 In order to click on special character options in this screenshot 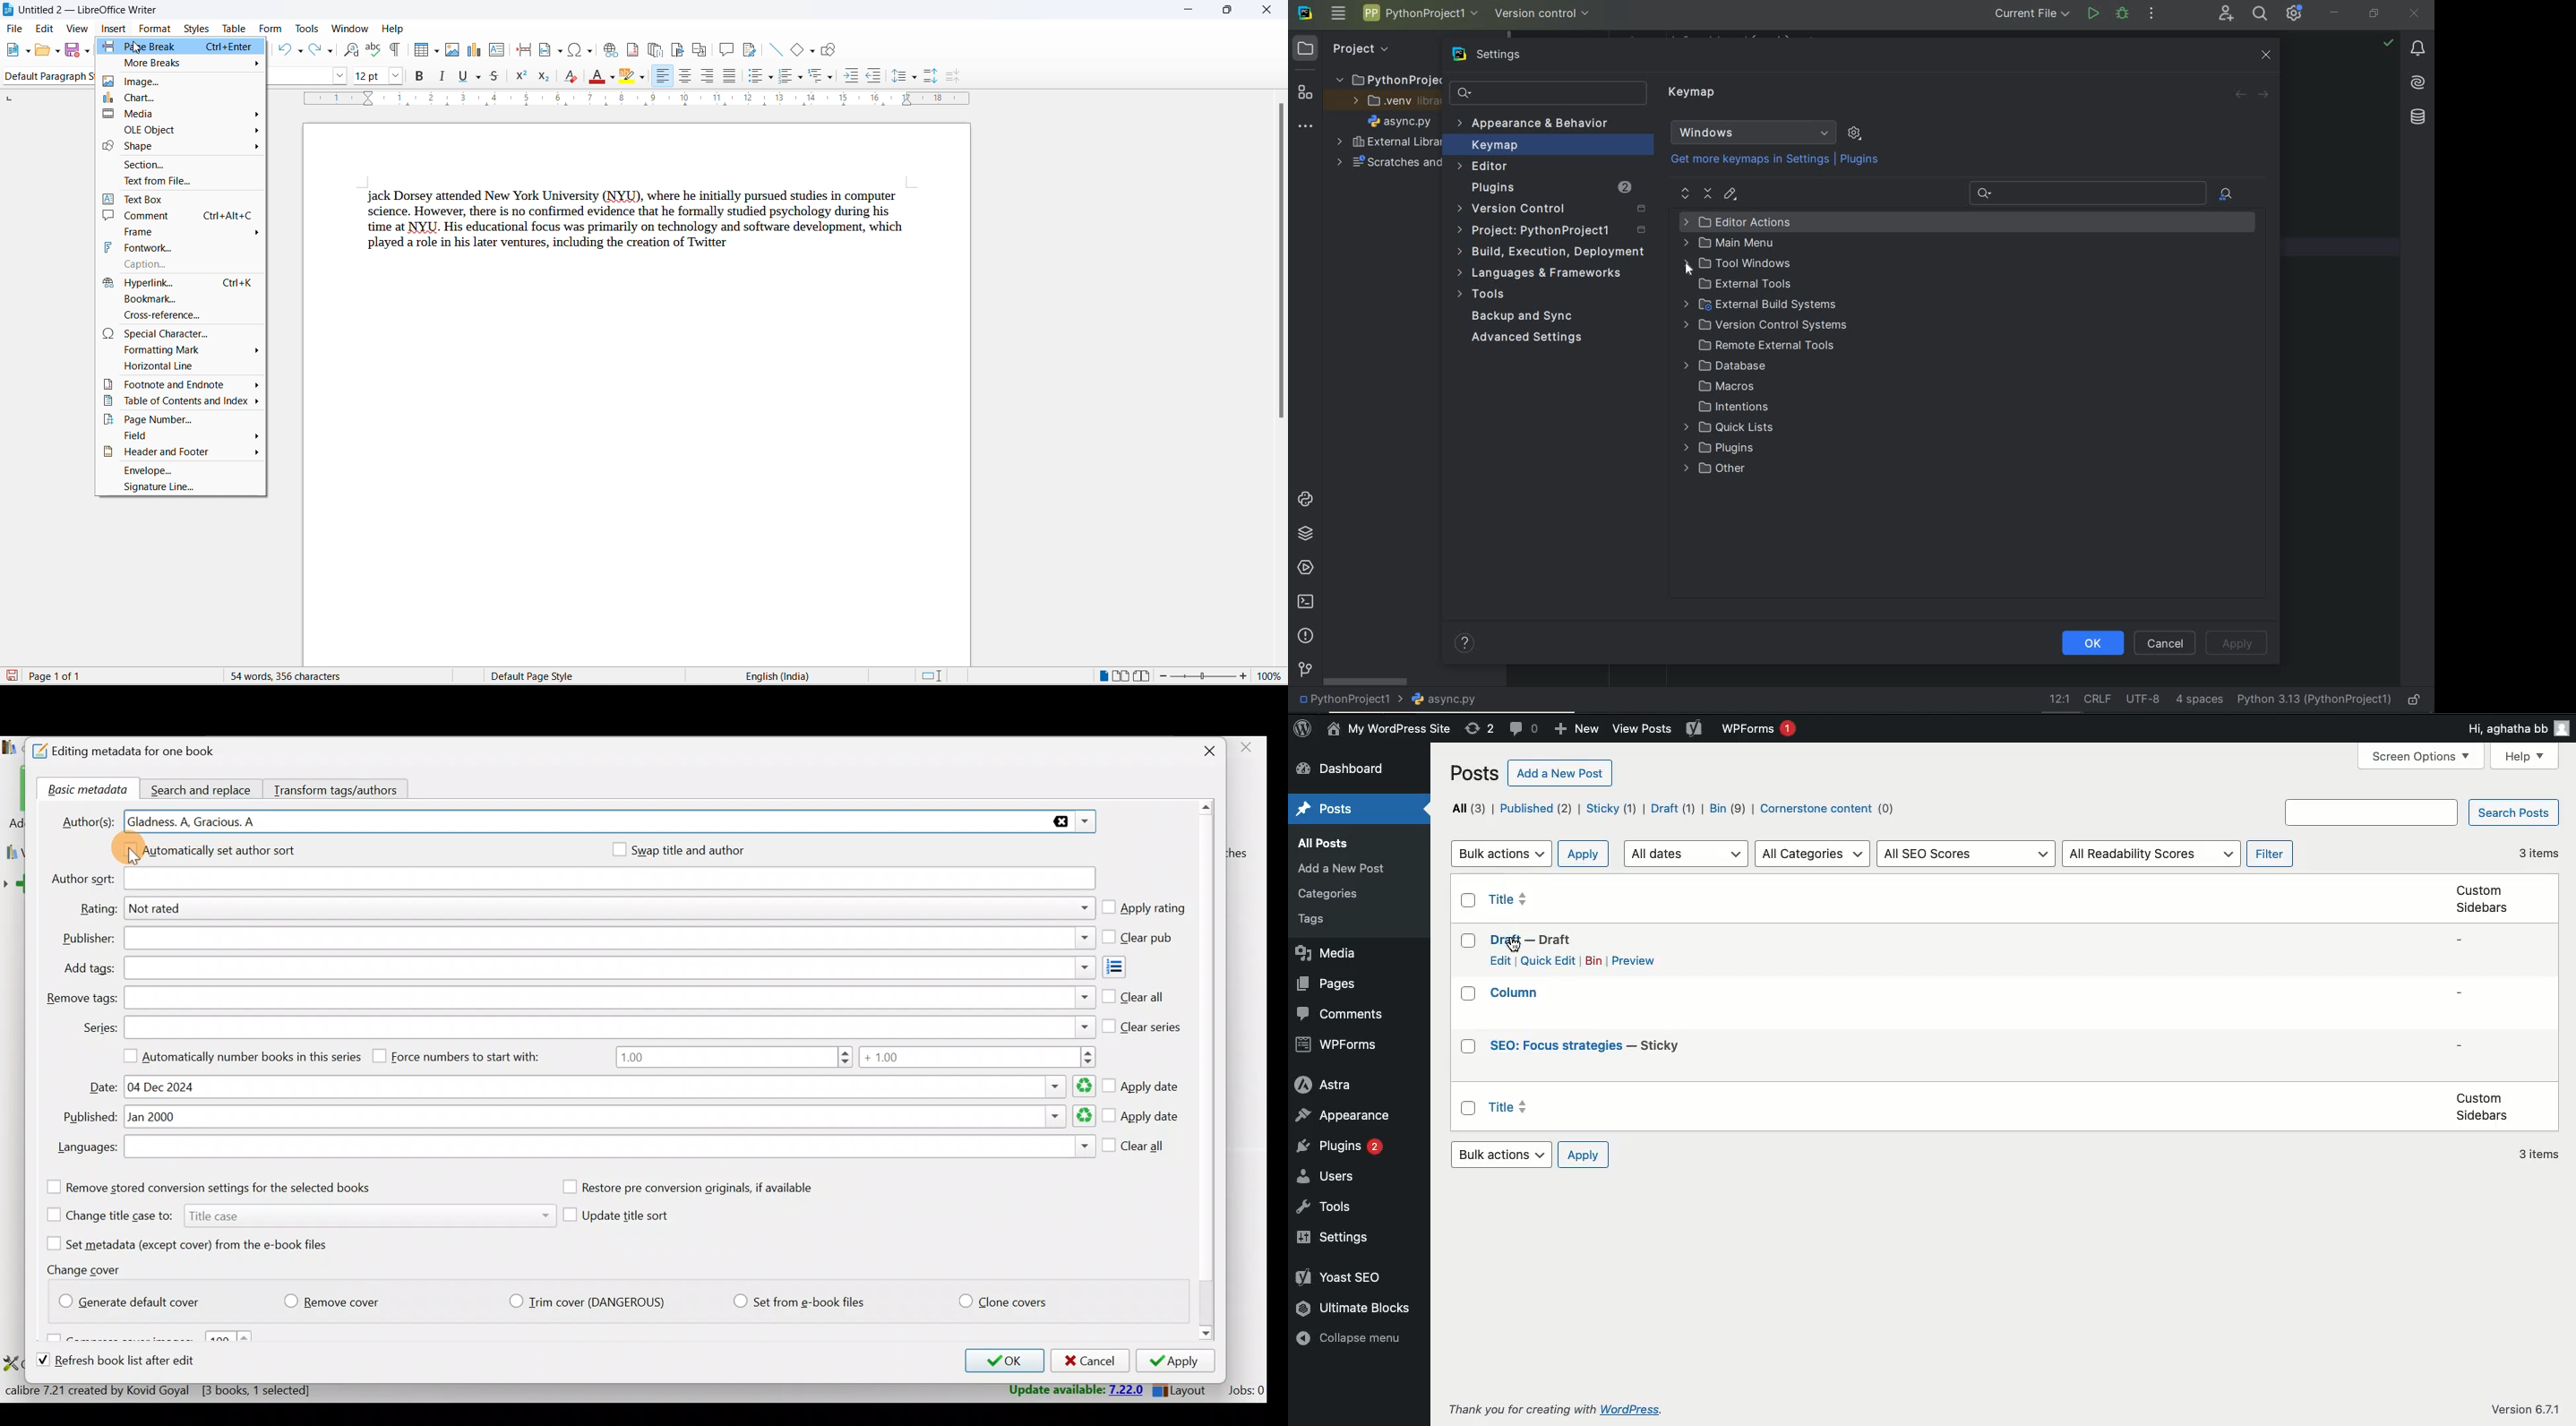, I will do `click(590, 50)`.